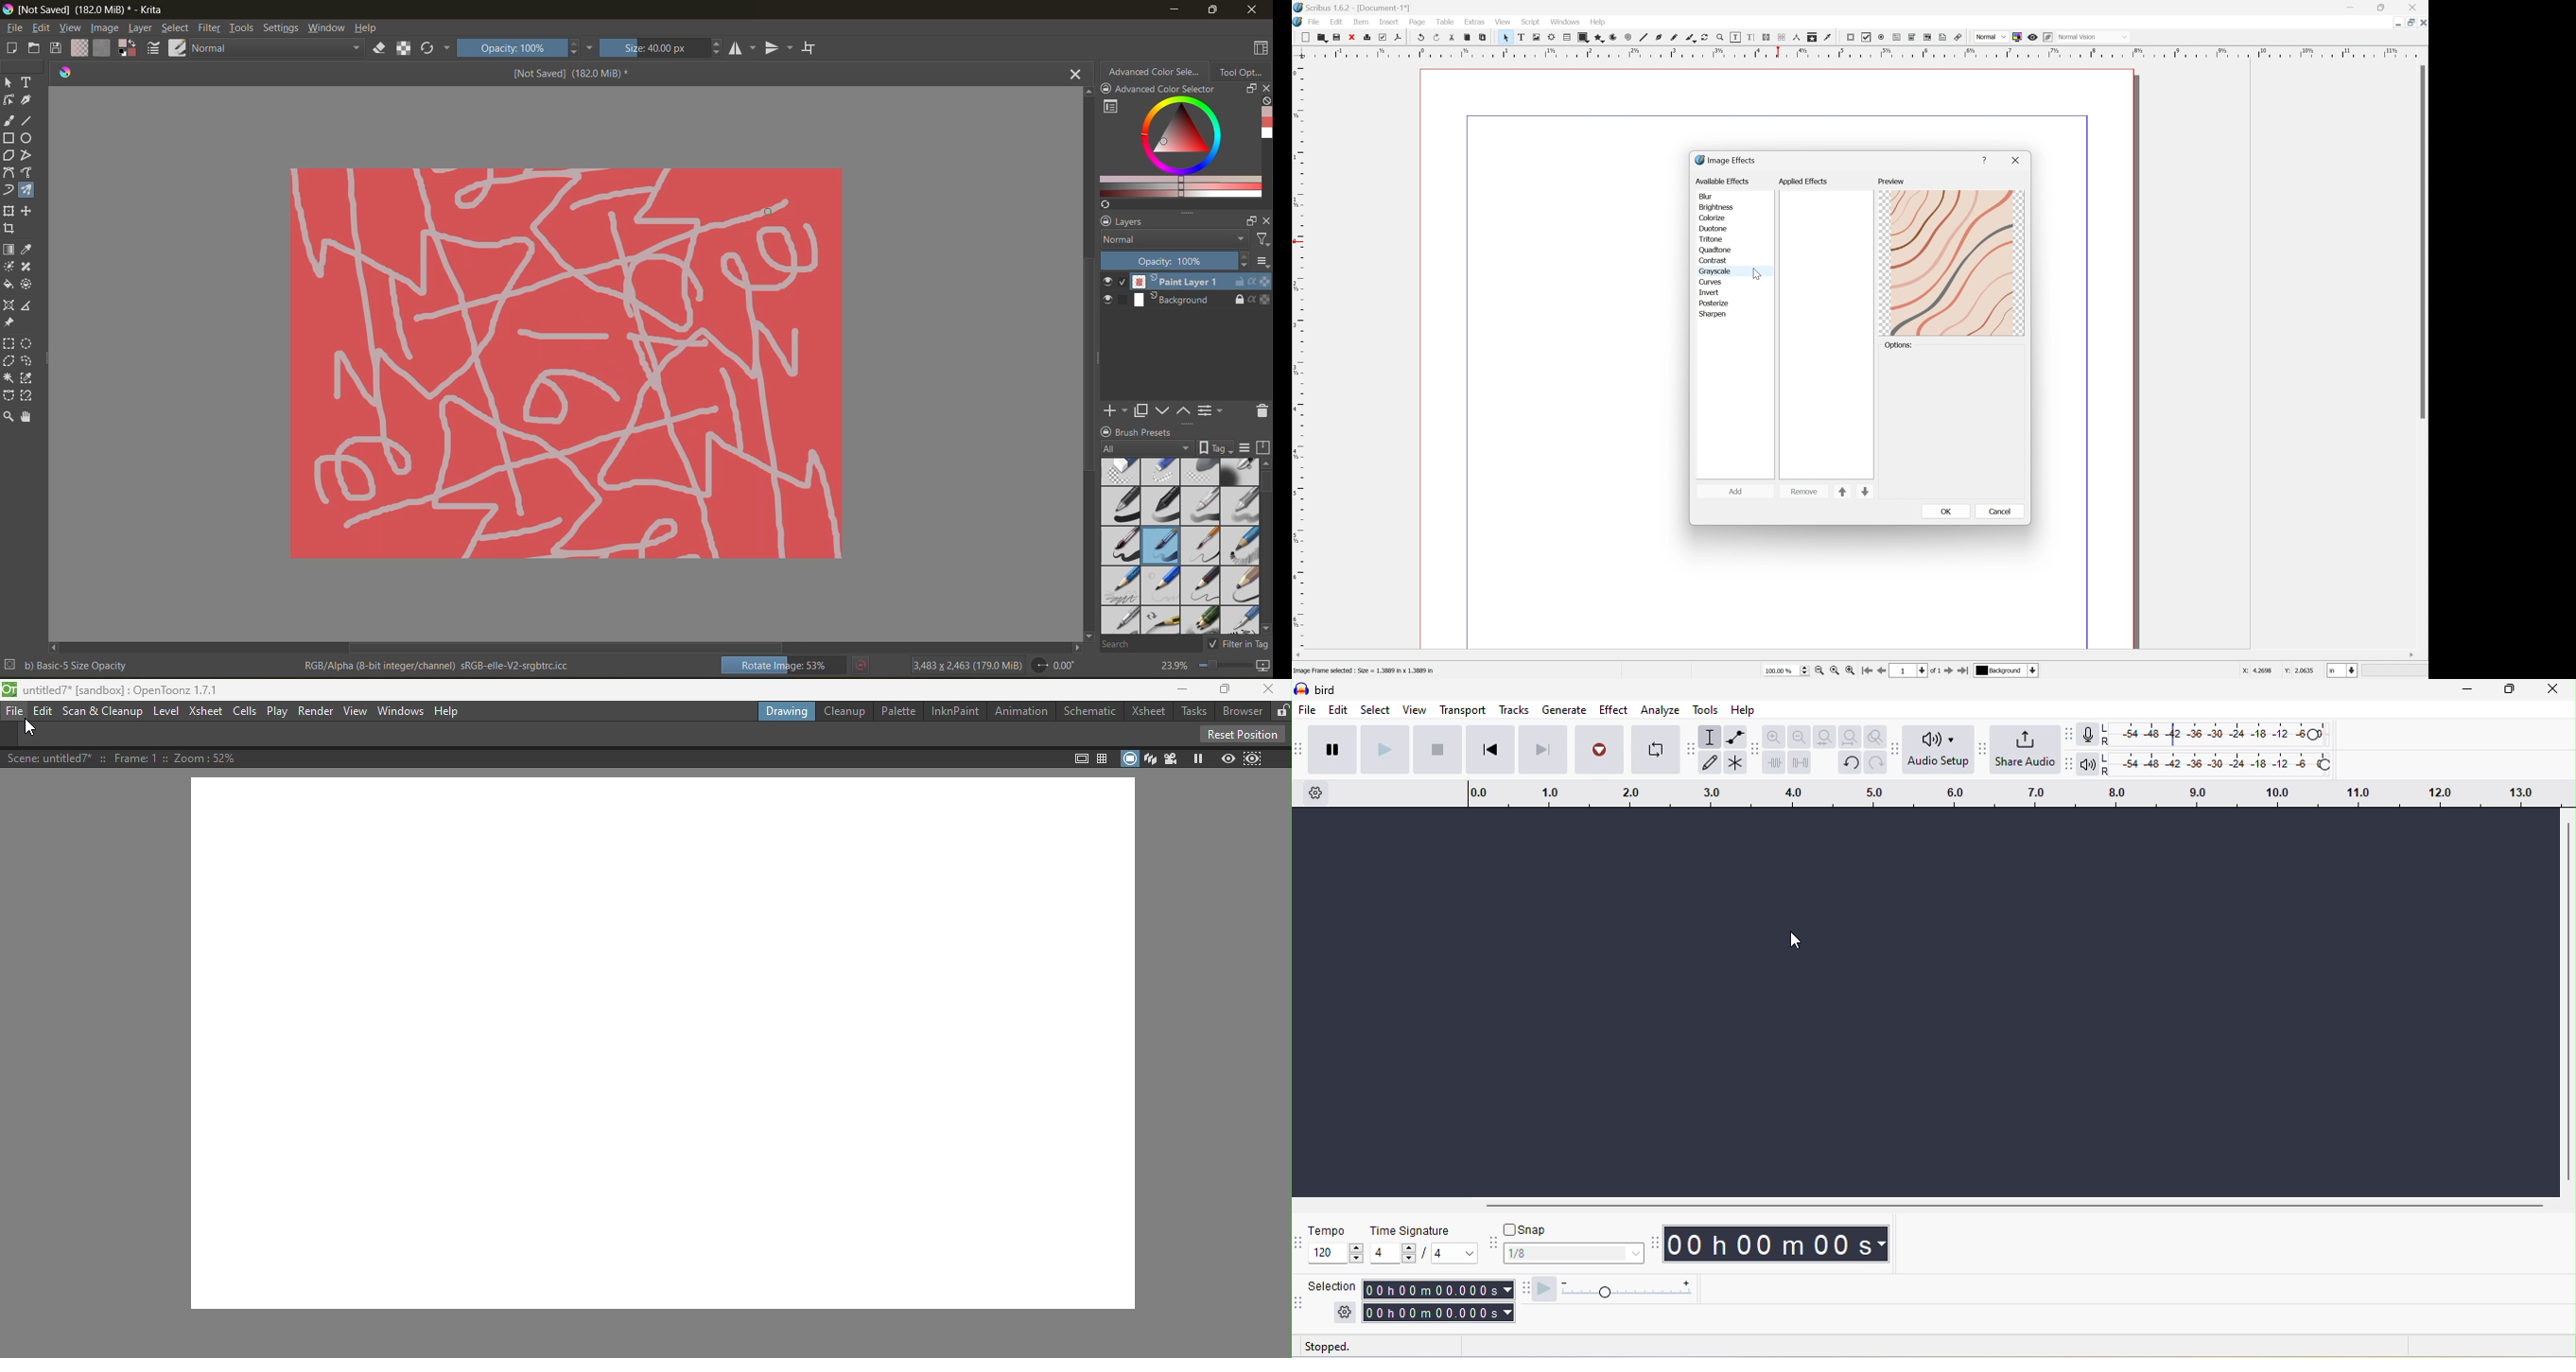 This screenshot has width=2576, height=1372. I want to click on Edit, so click(44, 712).